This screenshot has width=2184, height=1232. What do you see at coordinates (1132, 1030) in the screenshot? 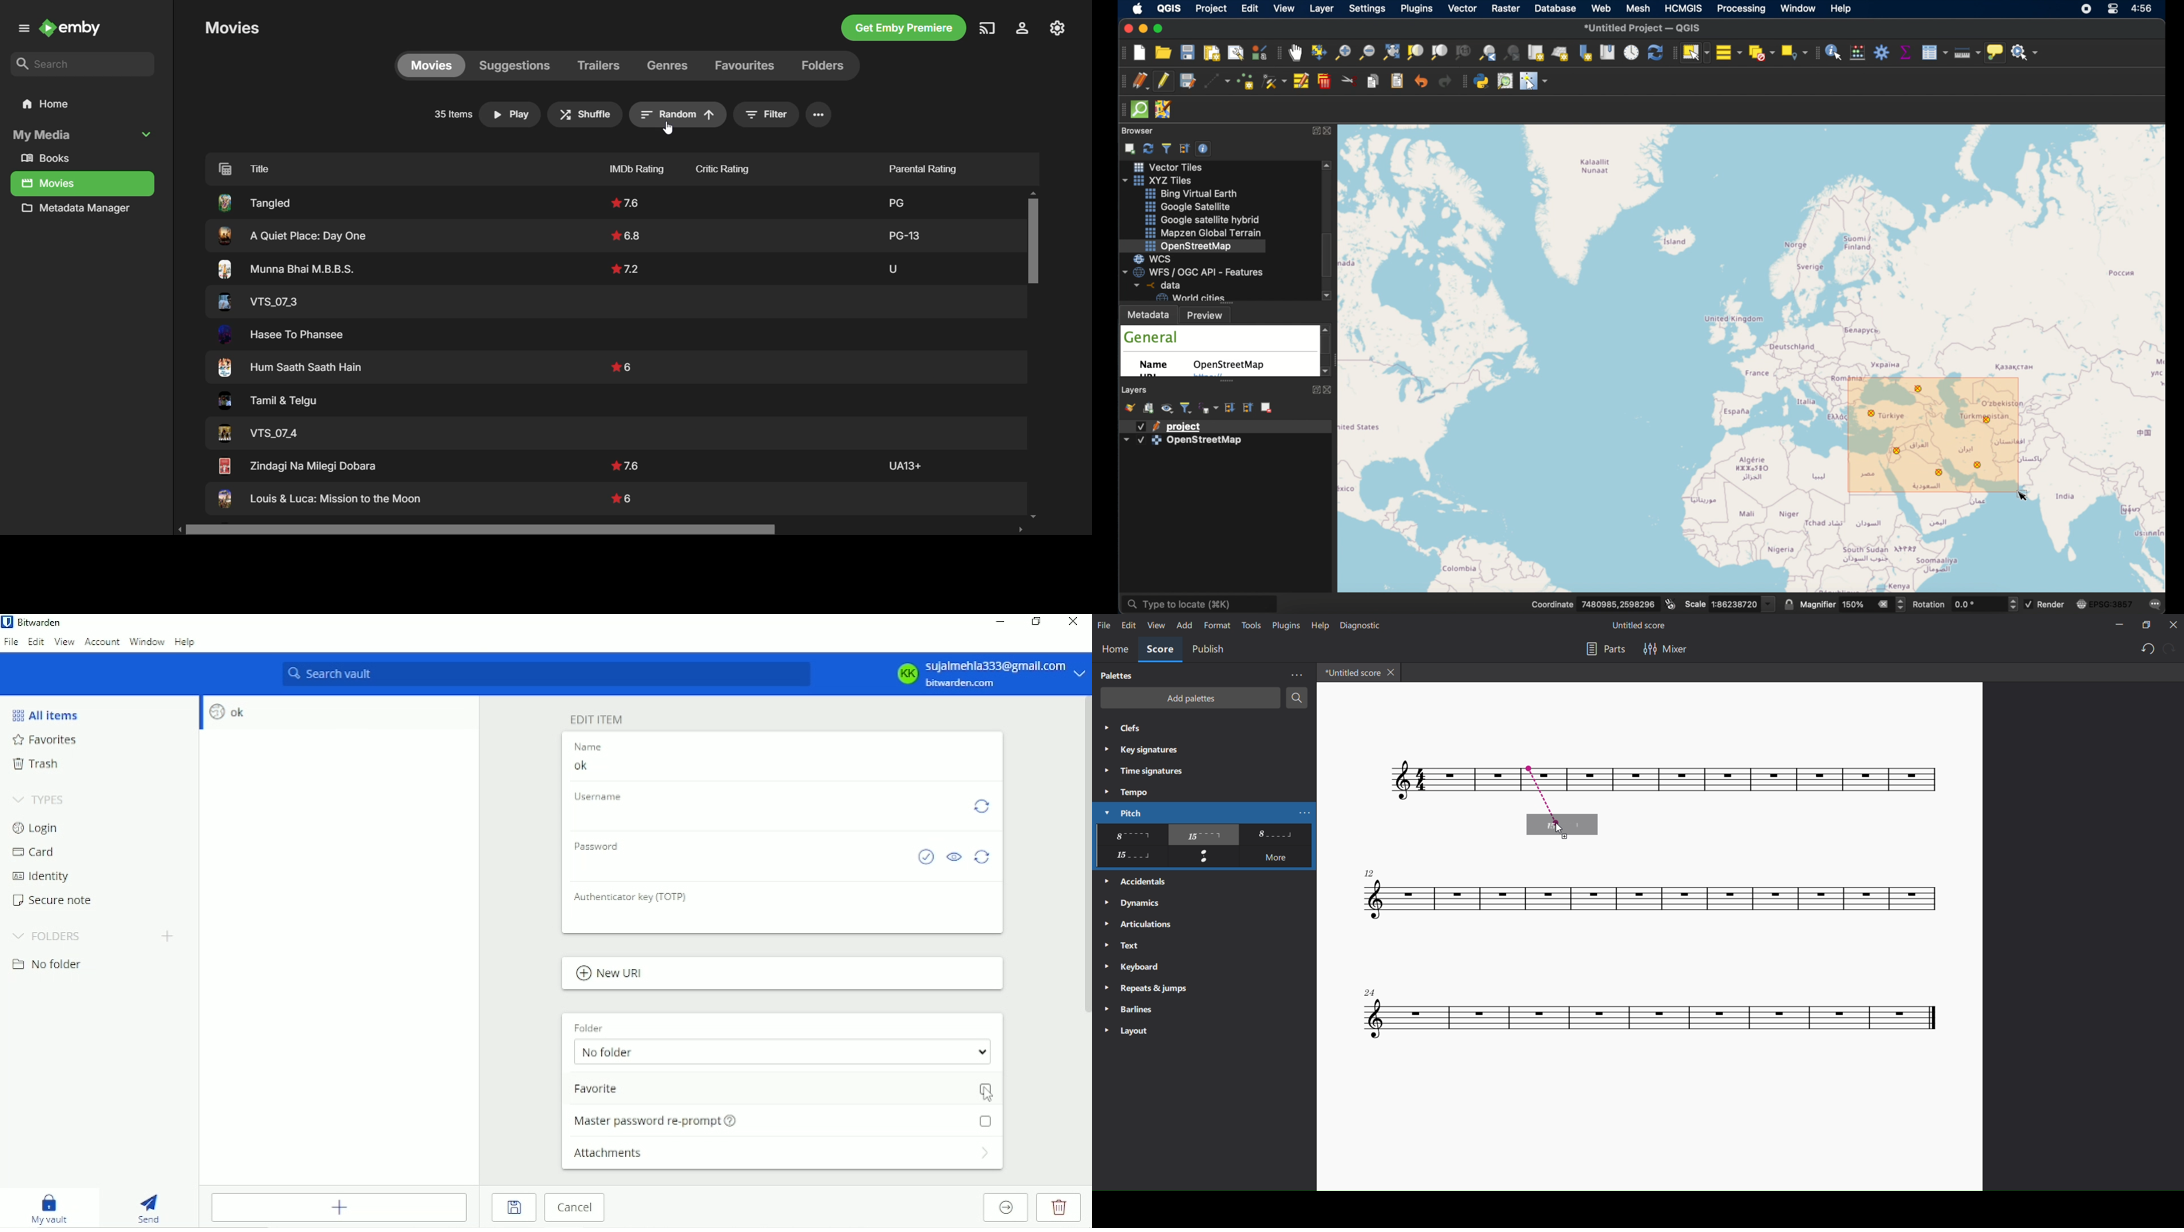
I see `layout` at bounding box center [1132, 1030].